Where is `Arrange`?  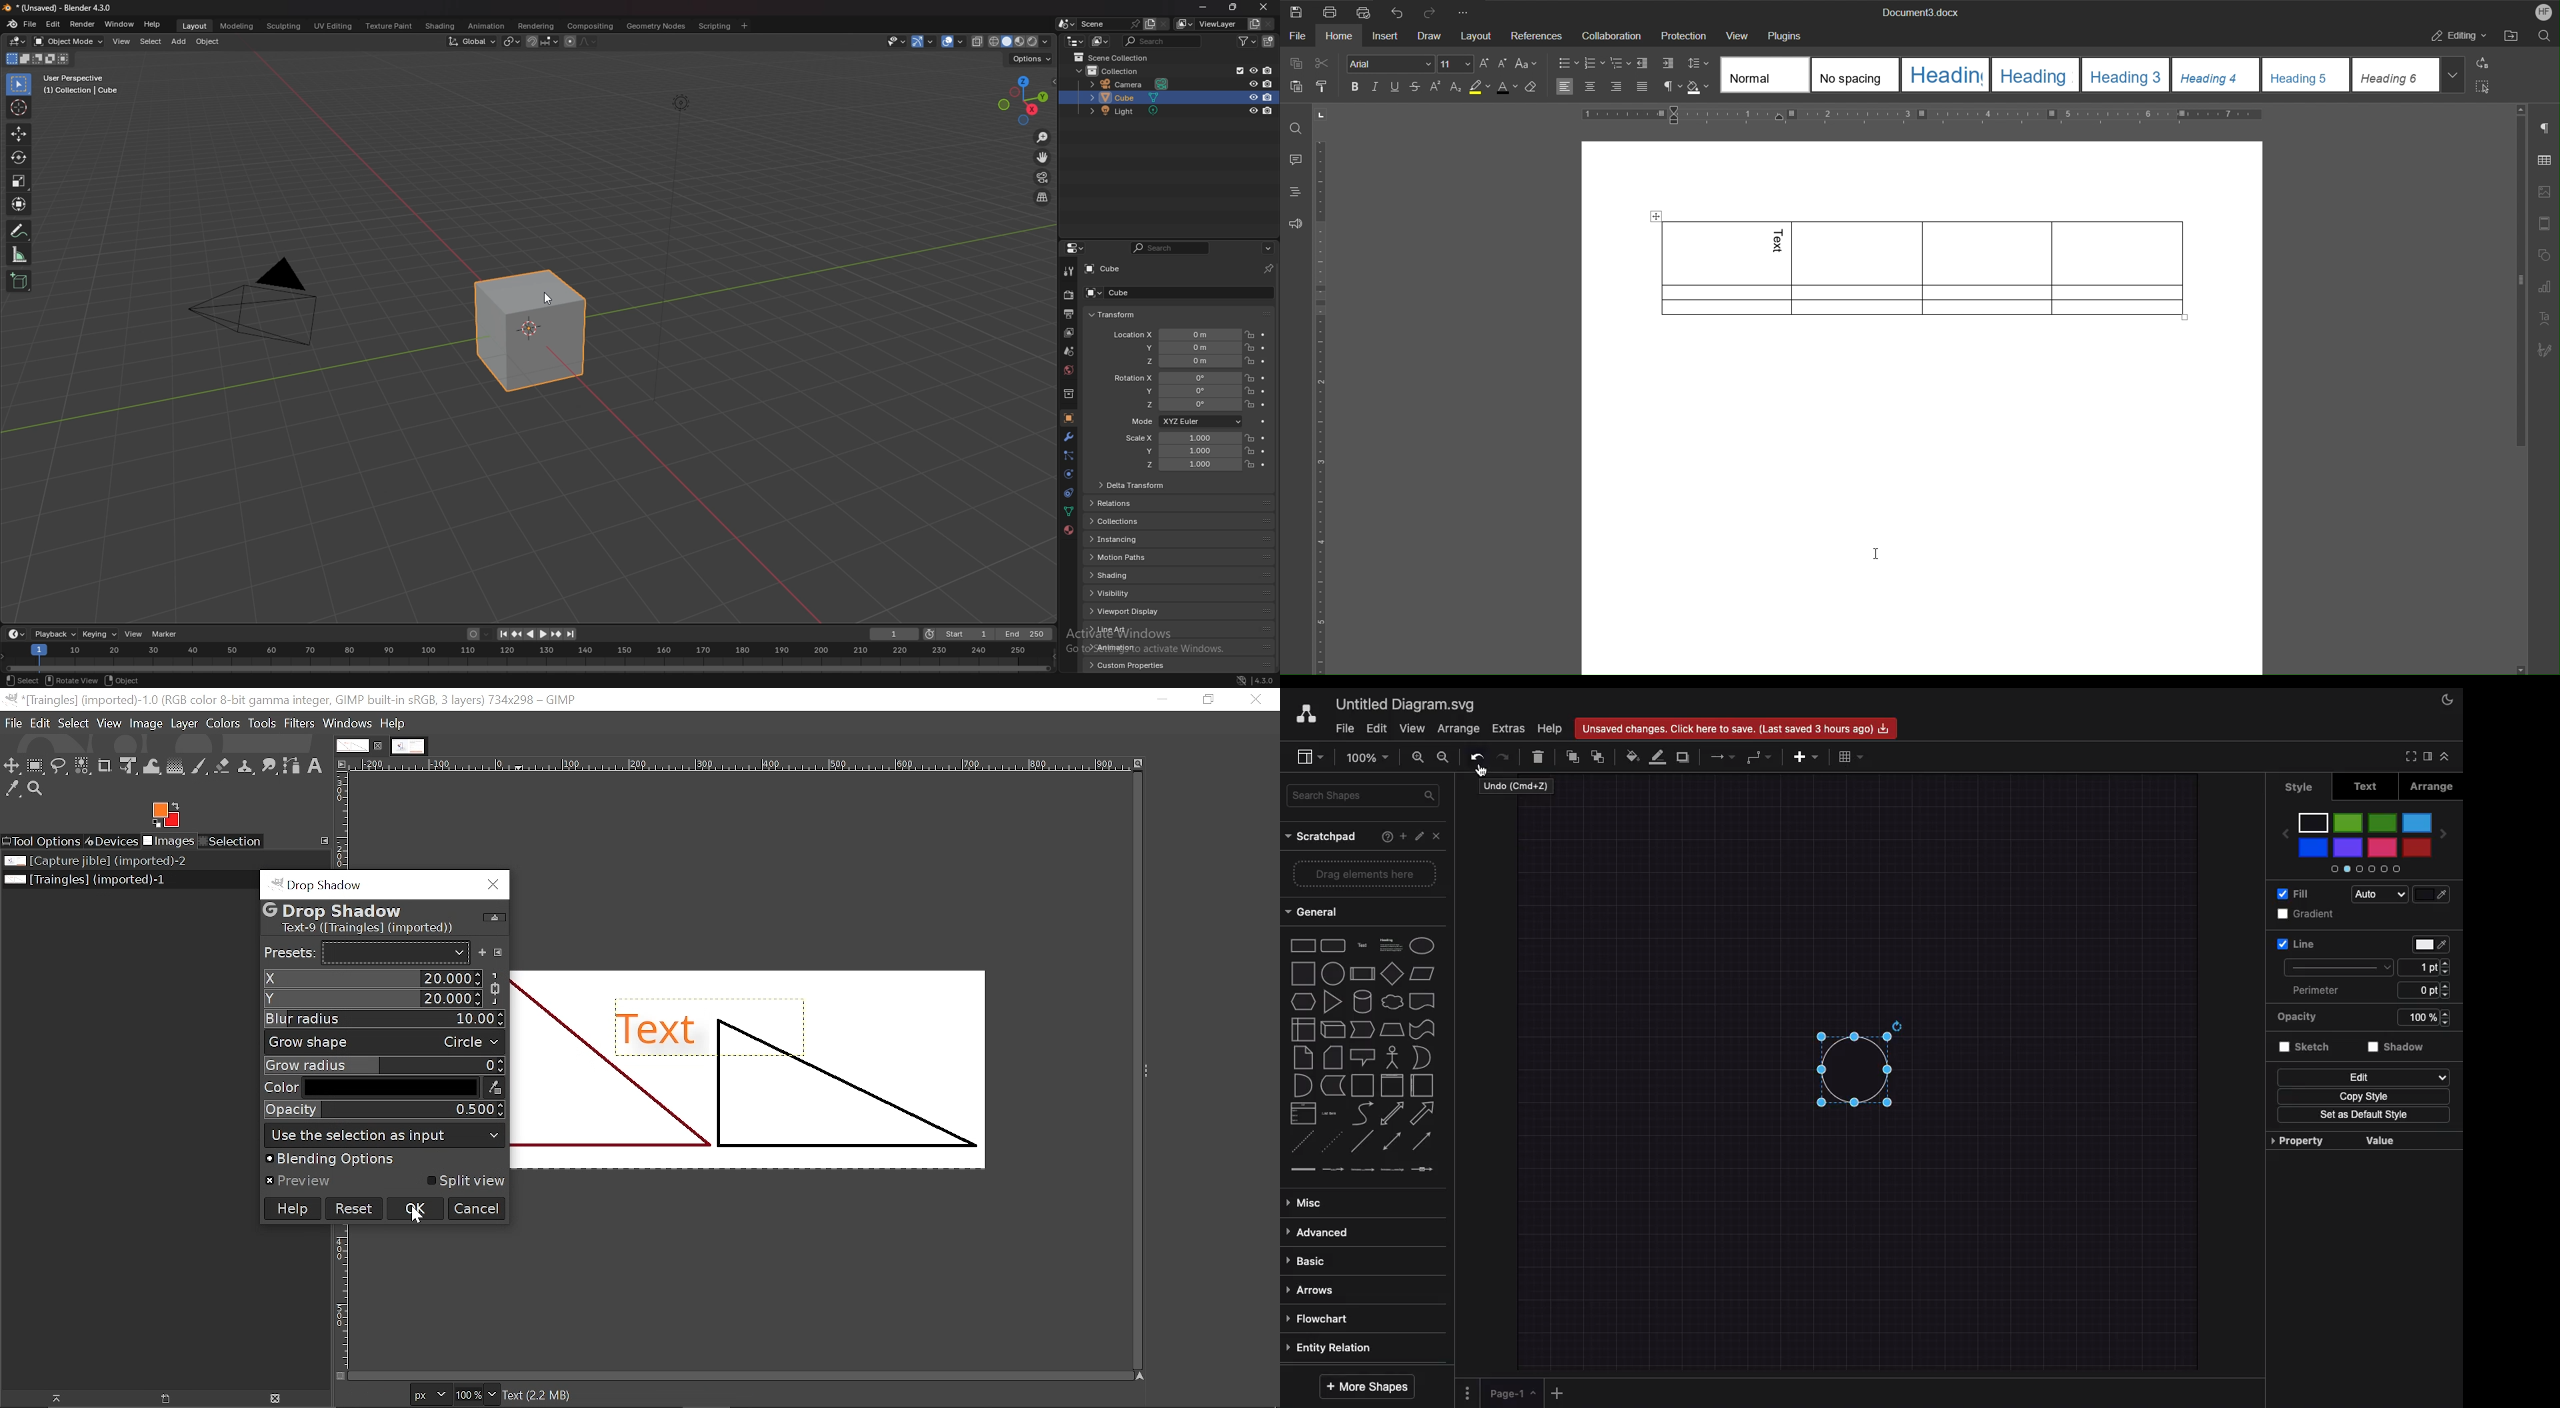
Arrange is located at coordinates (1459, 729).